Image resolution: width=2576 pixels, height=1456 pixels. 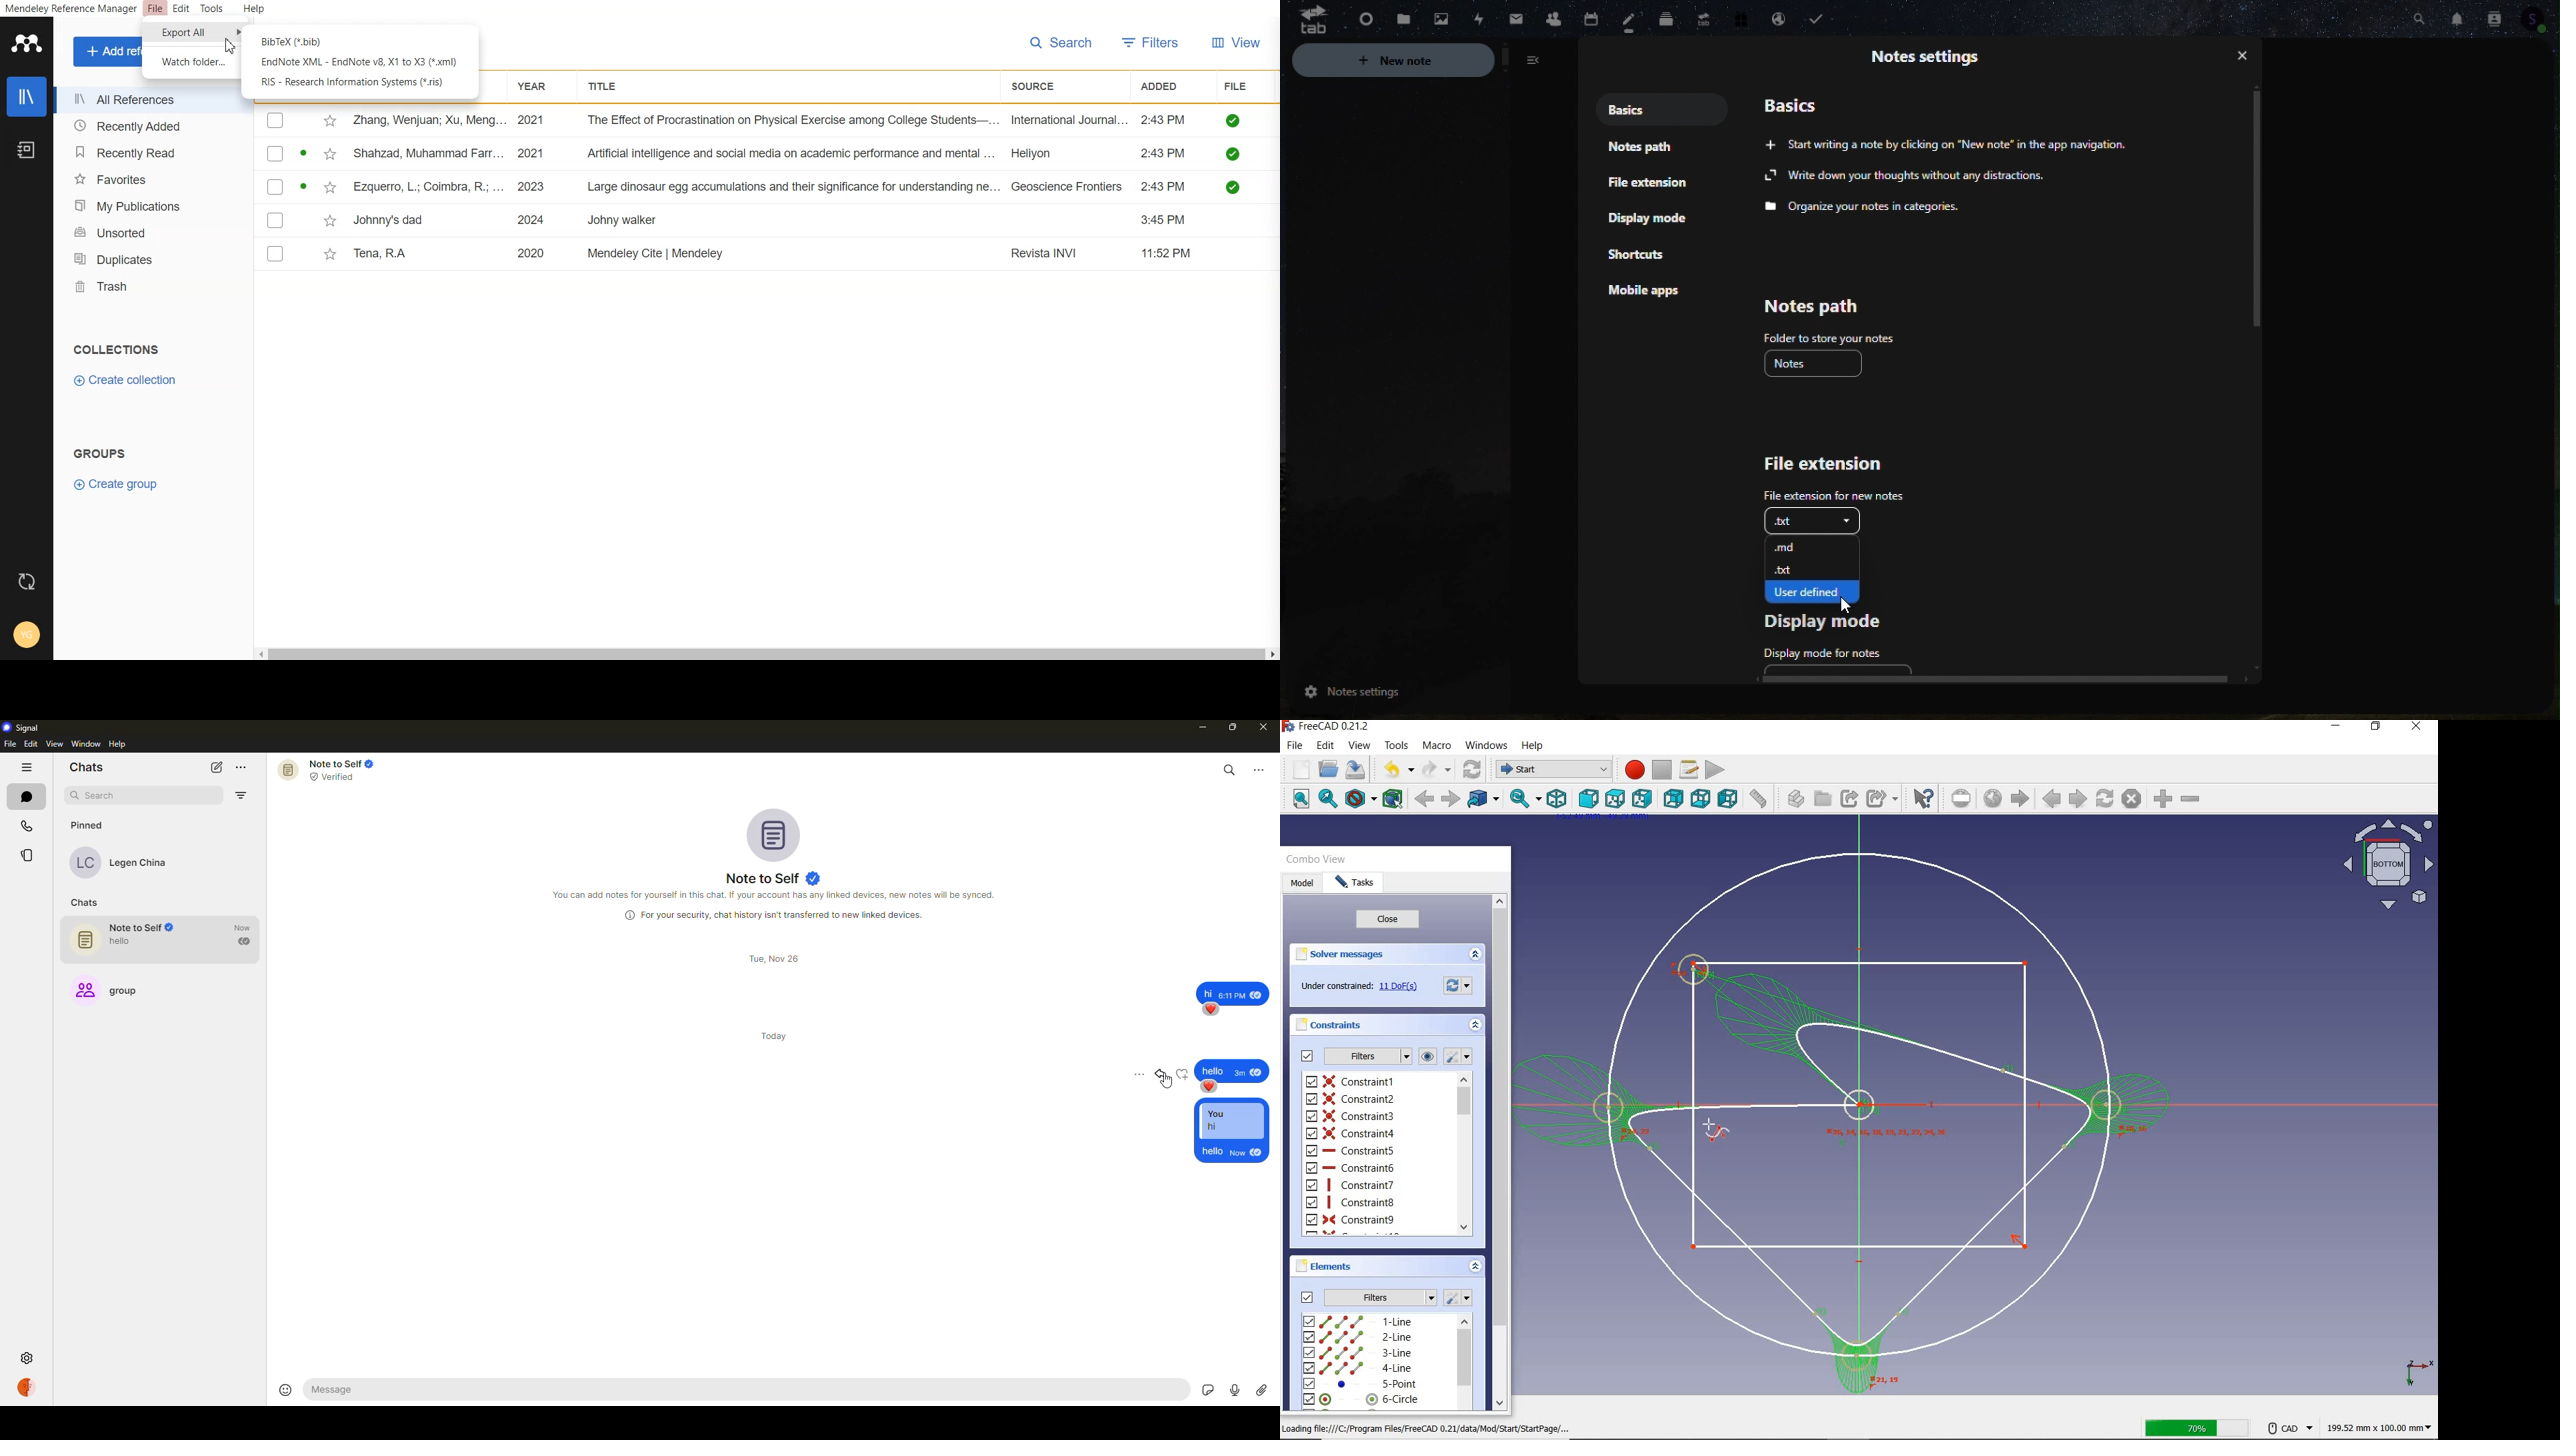 I want to click on design, so click(x=1845, y=1121).